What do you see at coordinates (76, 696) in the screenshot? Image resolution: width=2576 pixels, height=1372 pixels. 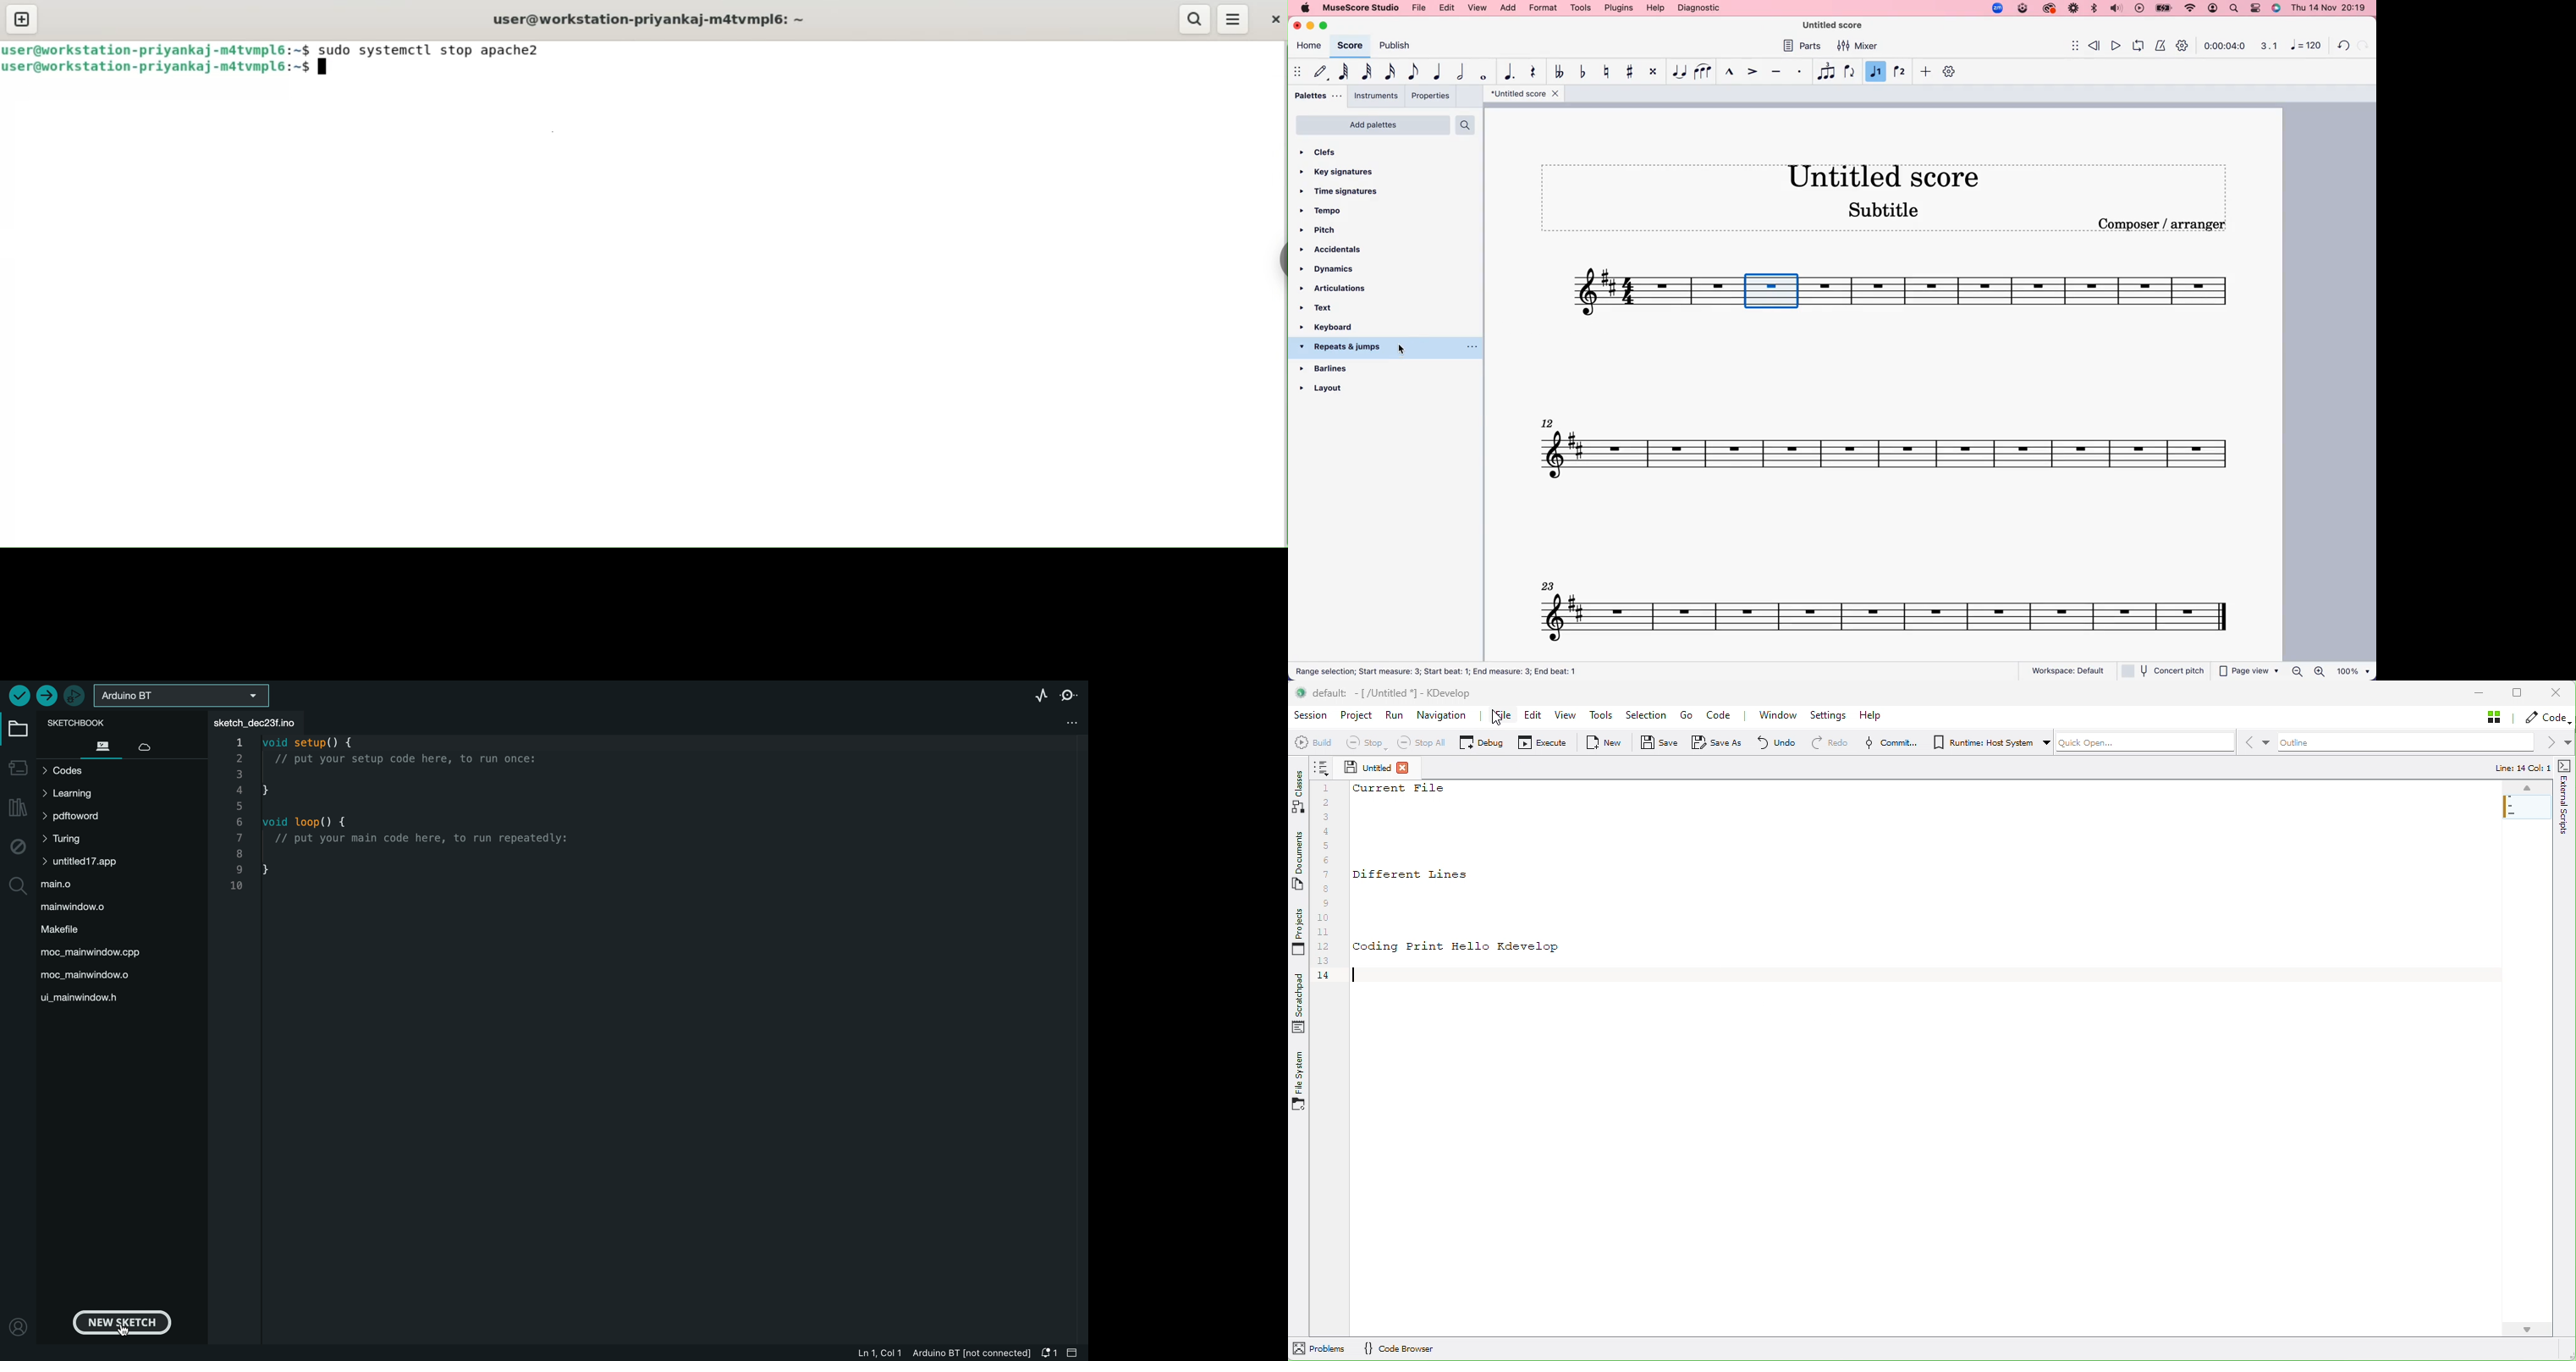 I see `debugger` at bounding box center [76, 696].